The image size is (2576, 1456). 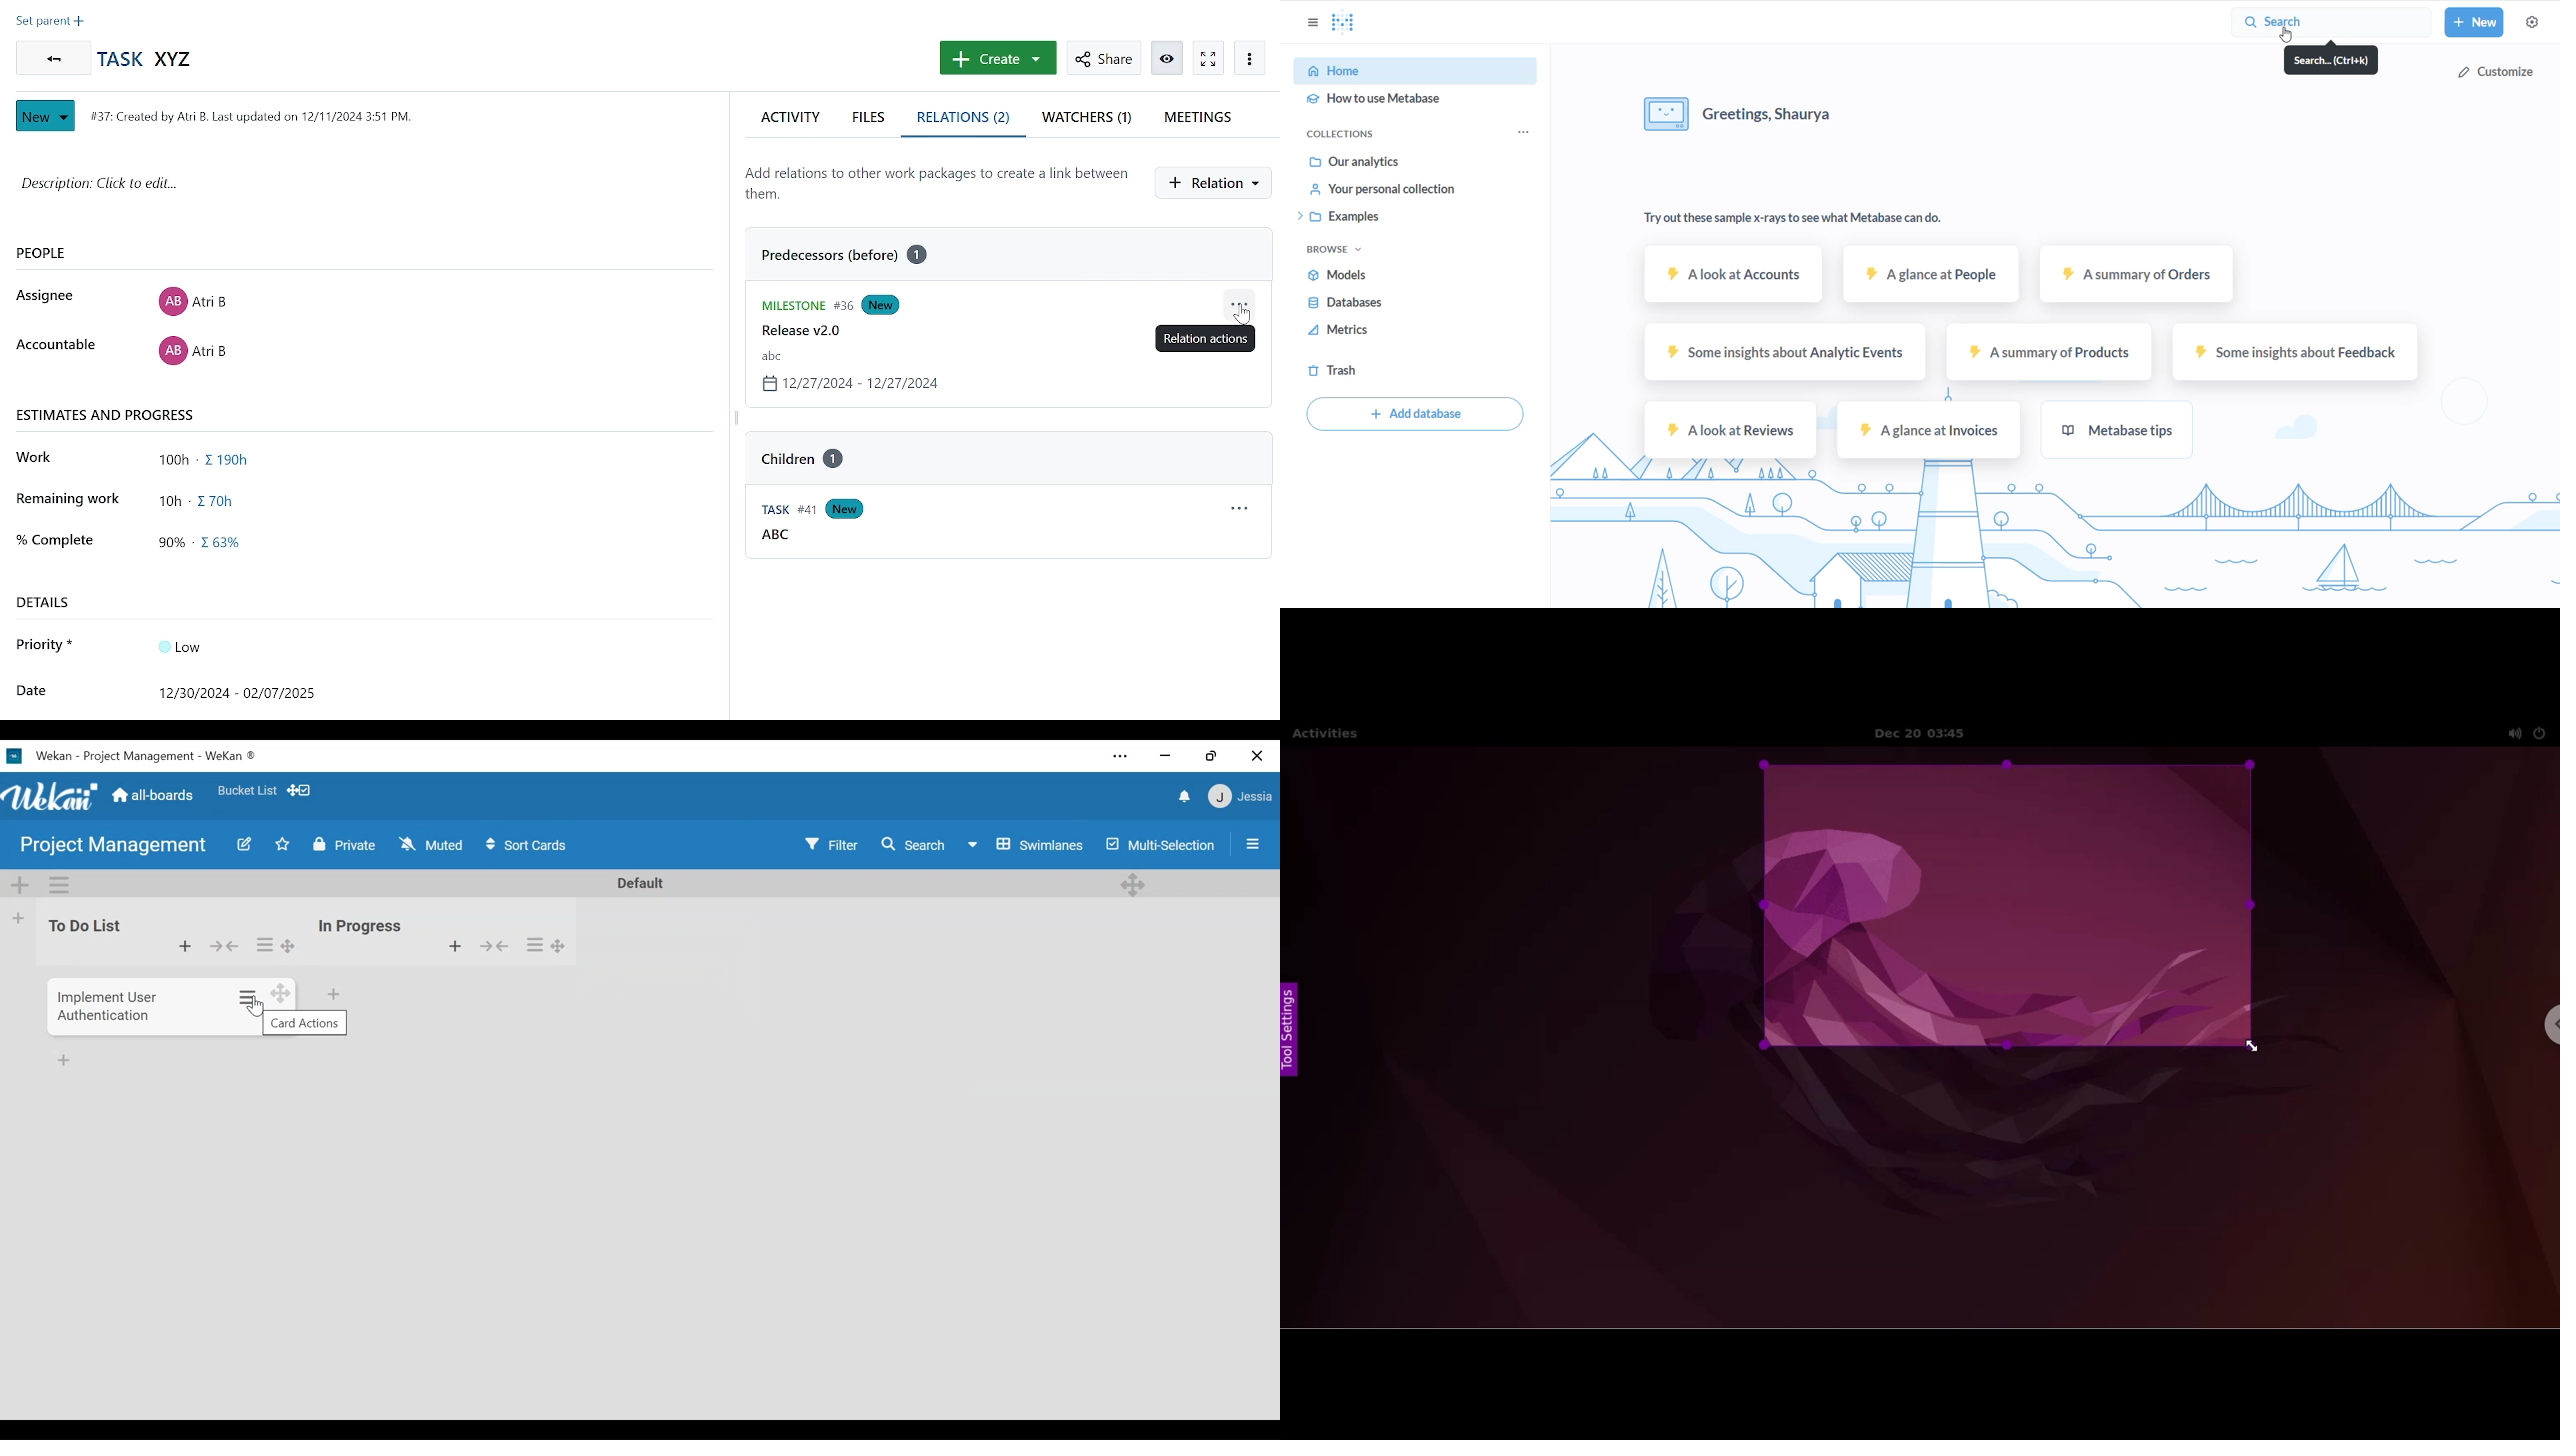 What do you see at coordinates (243, 845) in the screenshot?
I see `Edit` at bounding box center [243, 845].